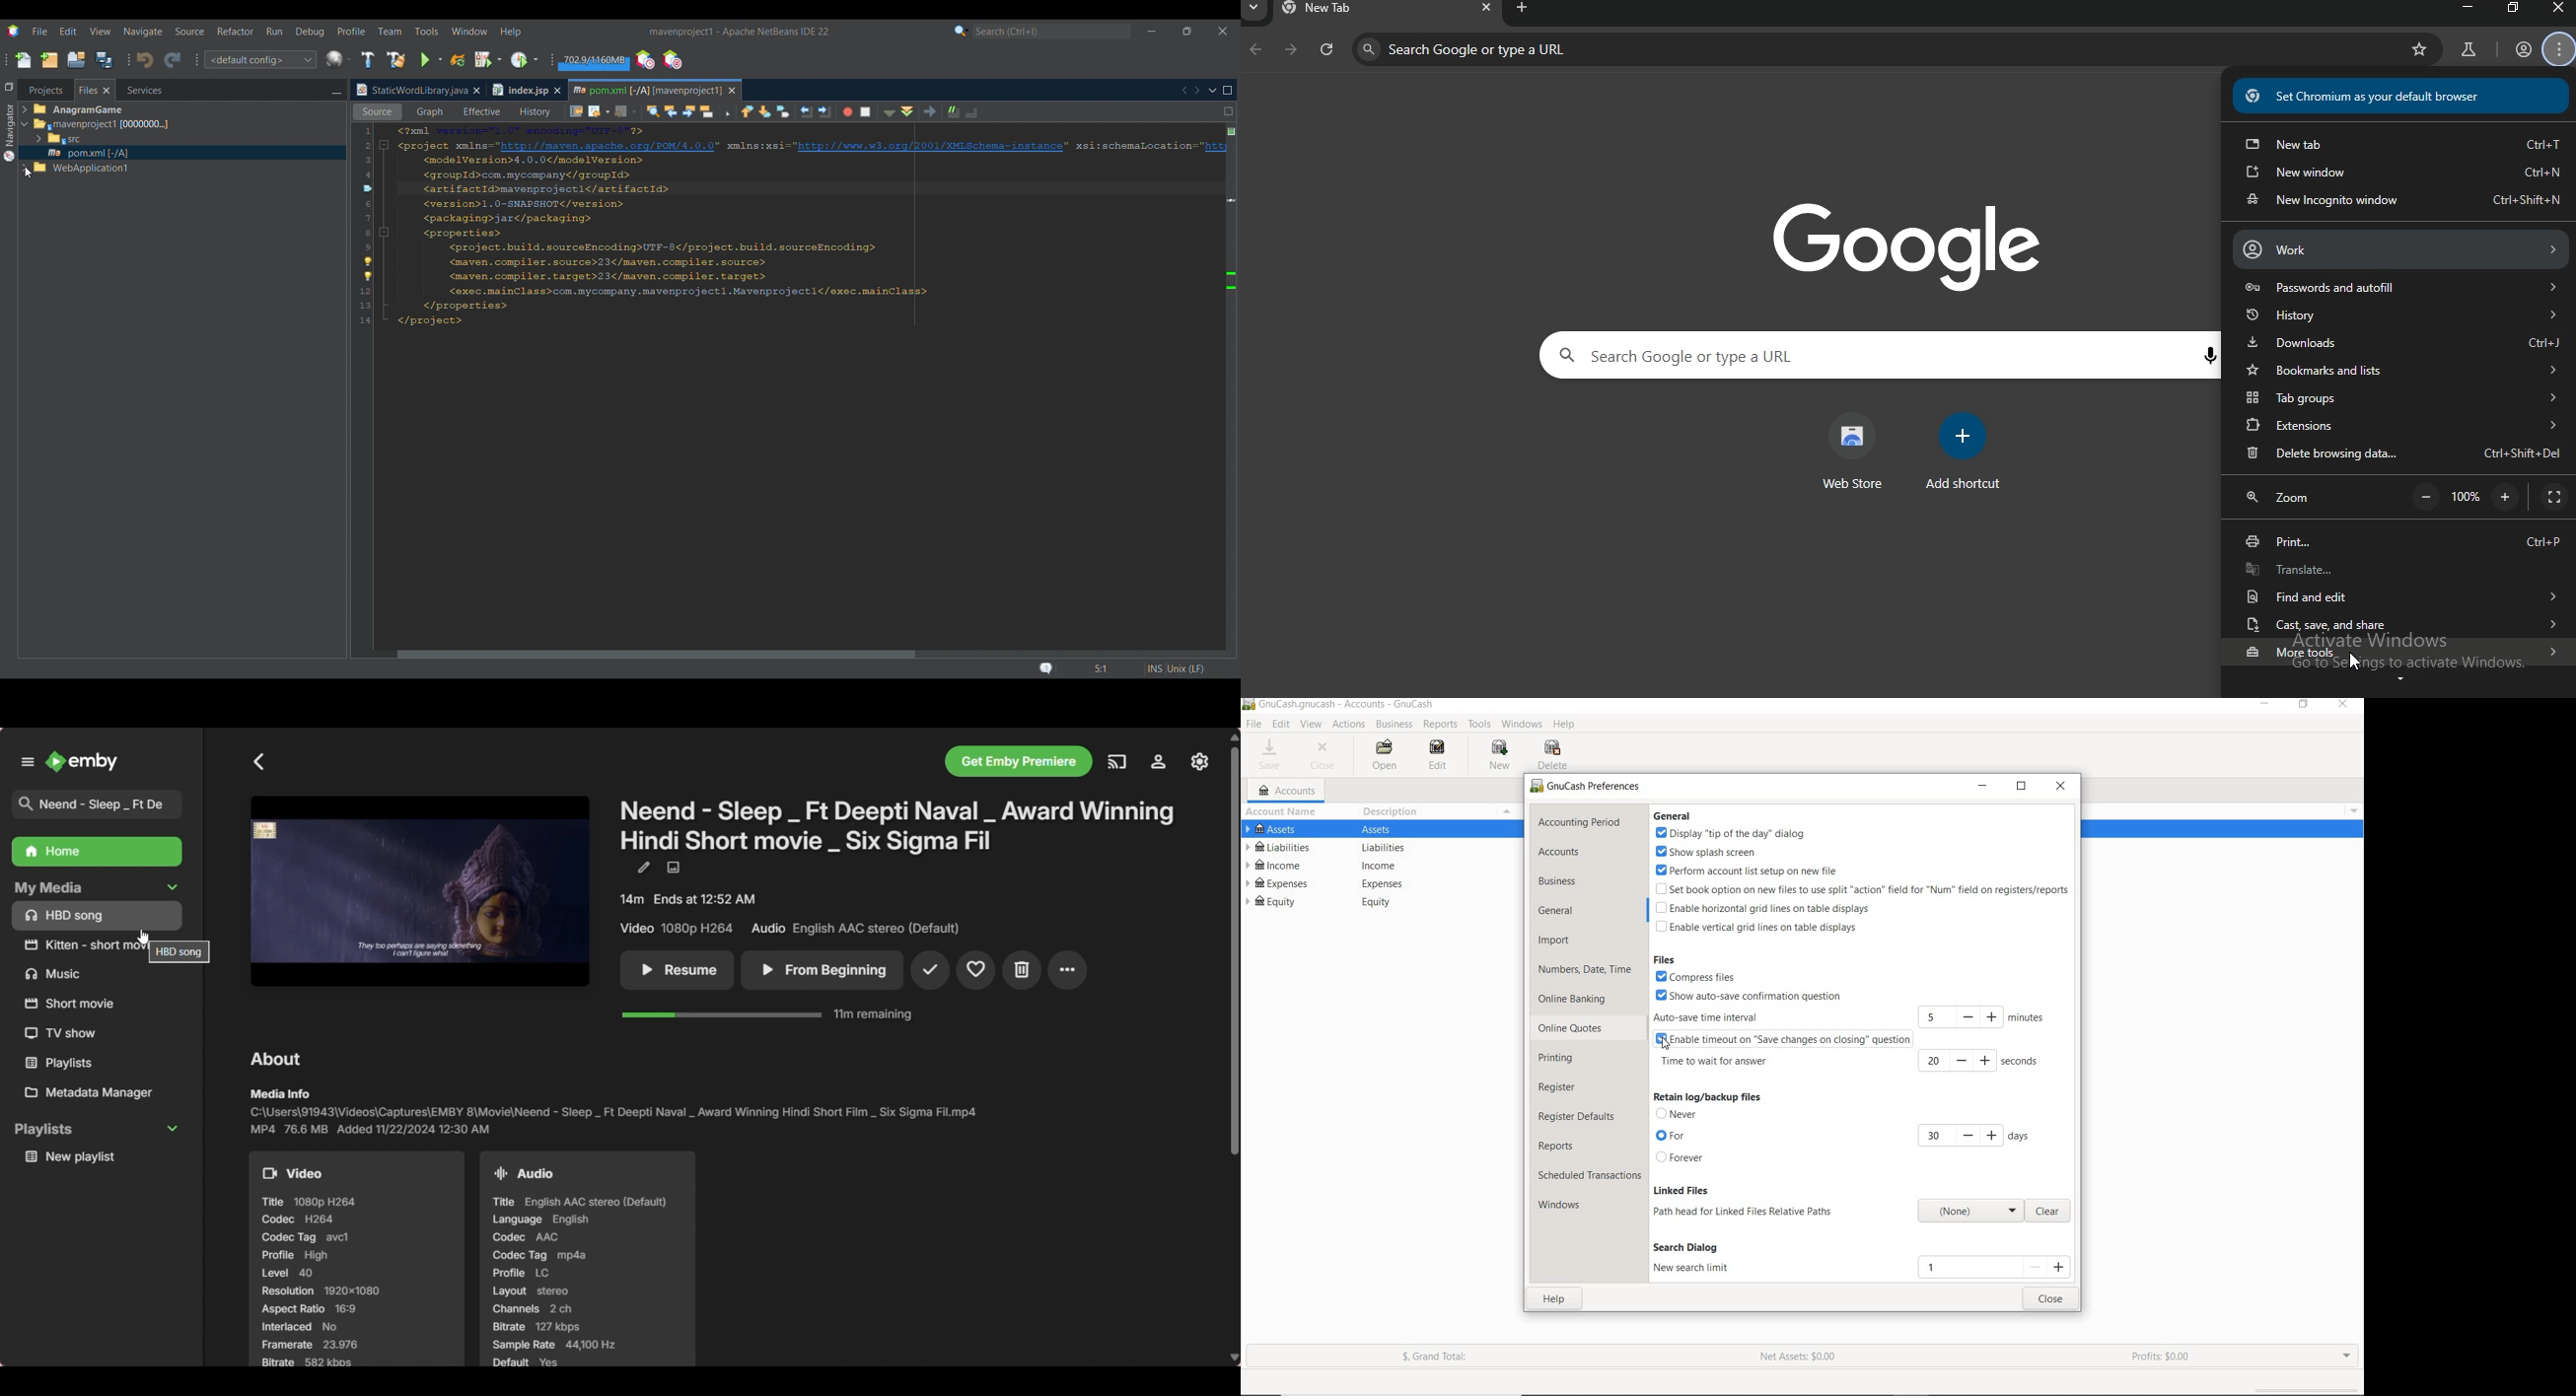  What do you see at coordinates (1197, 90) in the screenshot?
I see `Next` at bounding box center [1197, 90].